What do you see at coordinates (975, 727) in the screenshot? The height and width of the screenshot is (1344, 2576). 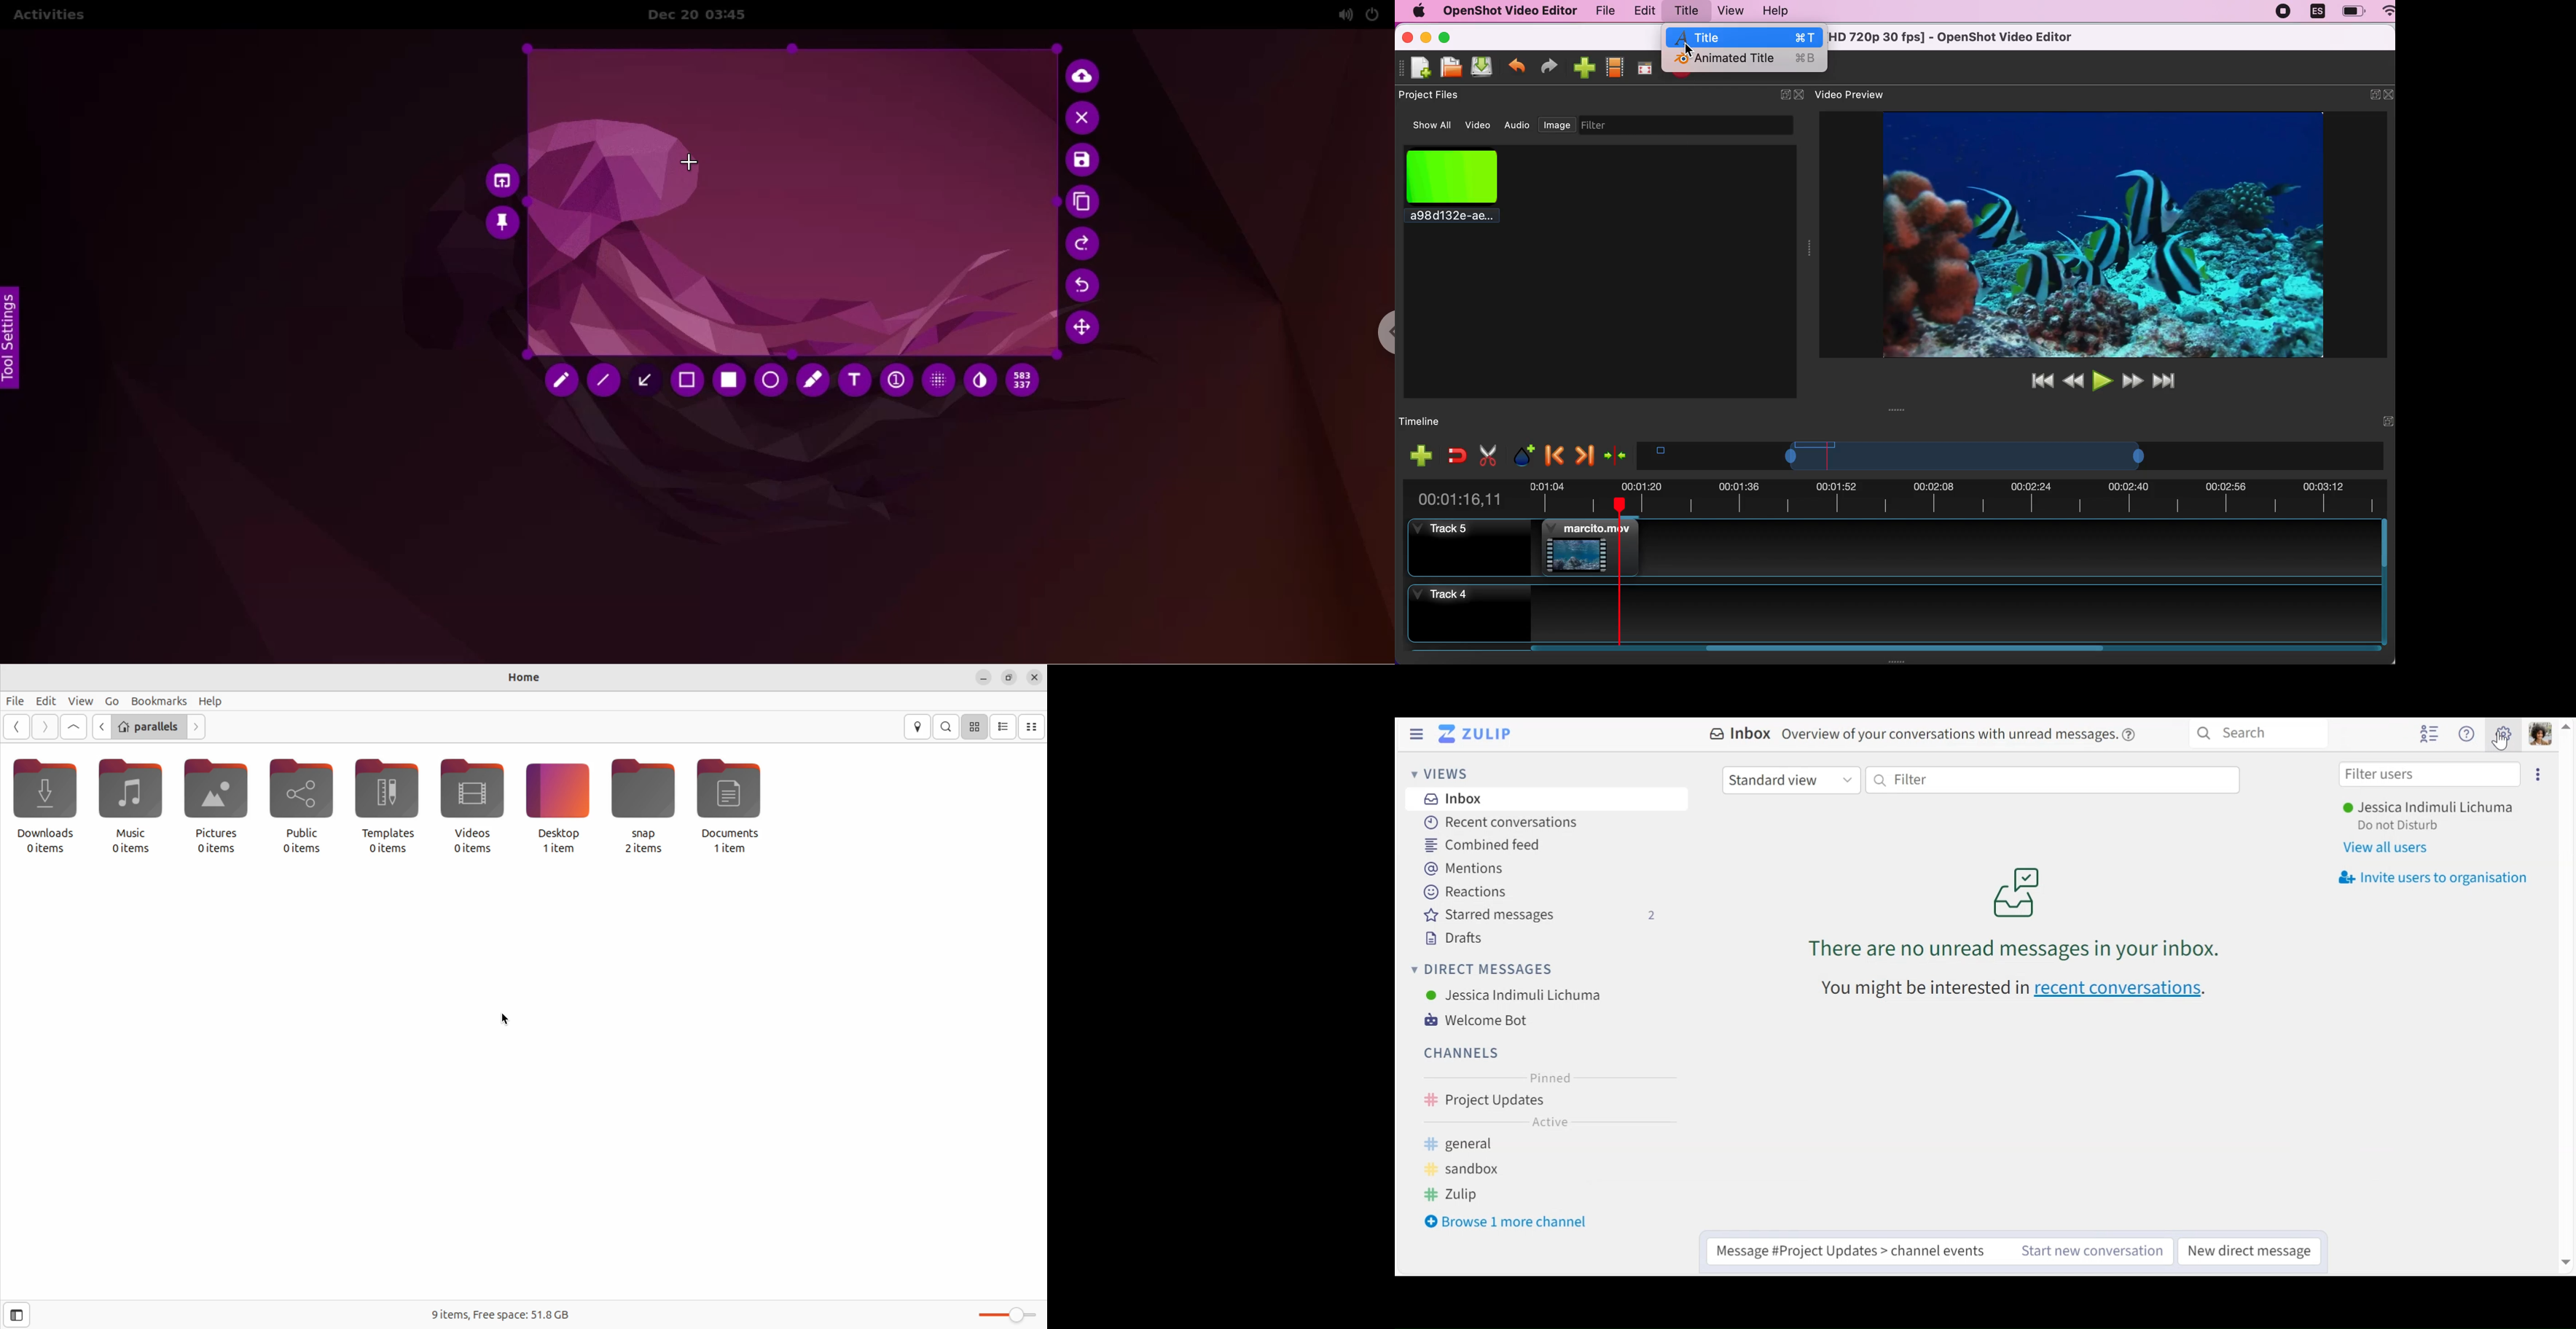 I see `icon view` at bounding box center [975, 727].